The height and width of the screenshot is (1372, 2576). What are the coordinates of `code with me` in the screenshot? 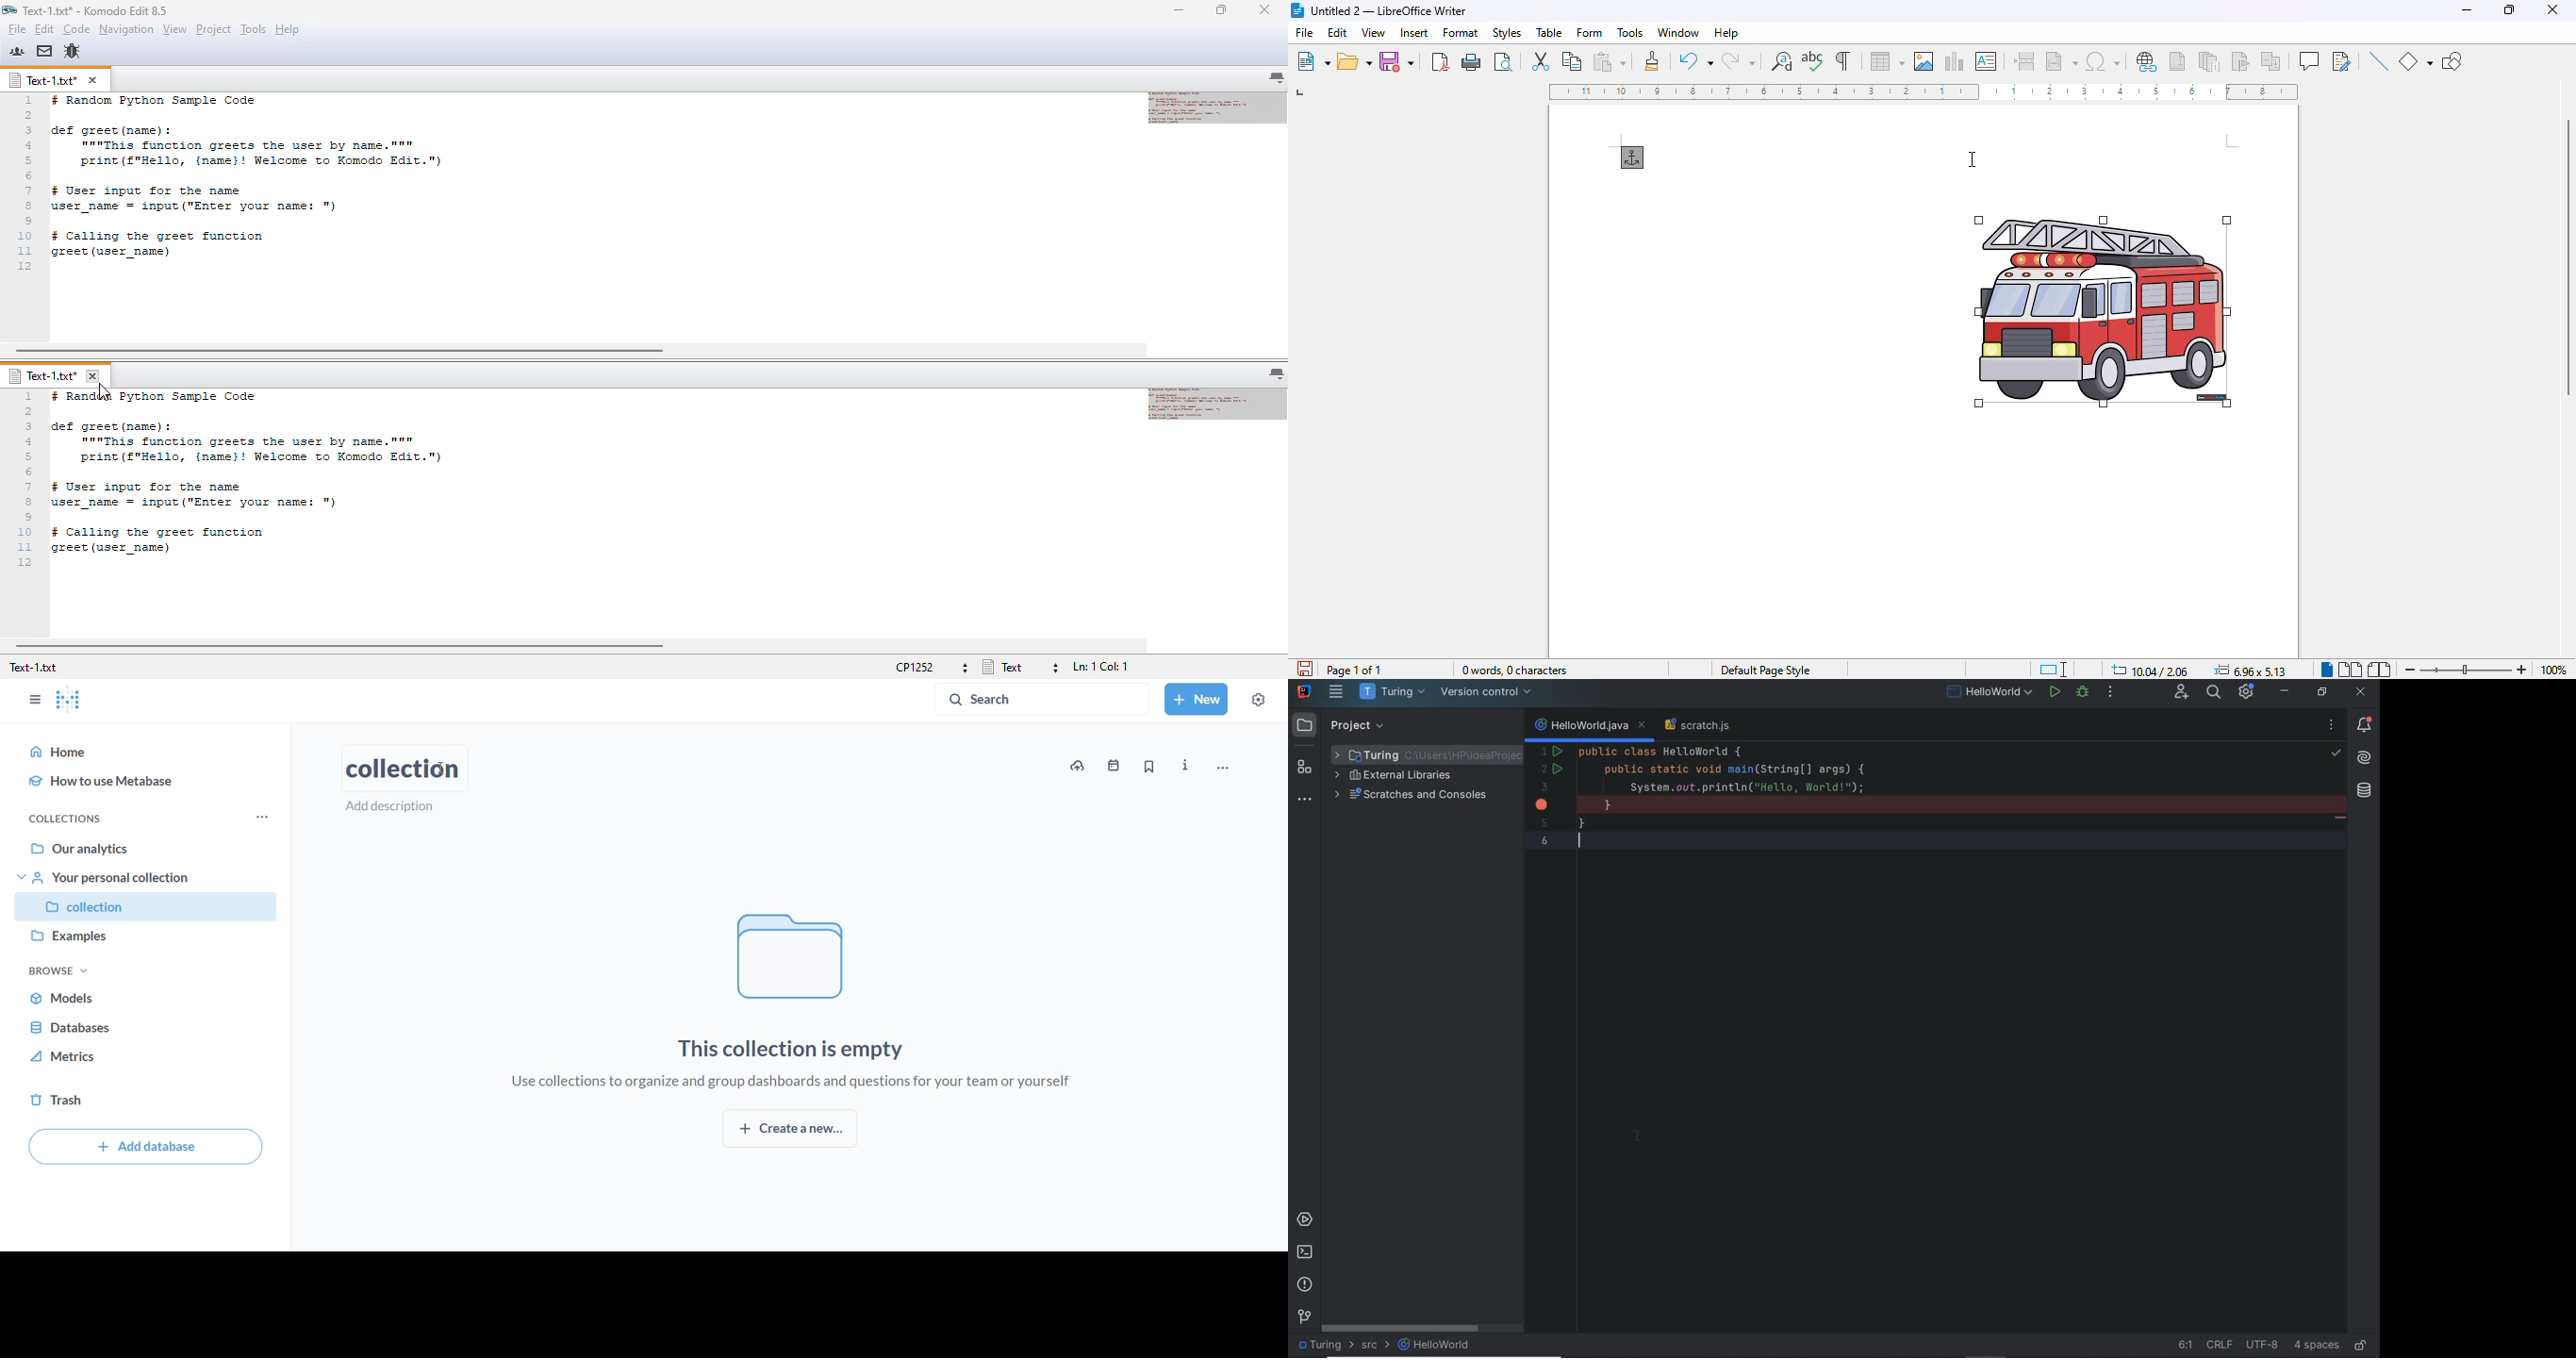 It's located at (2183, 691).